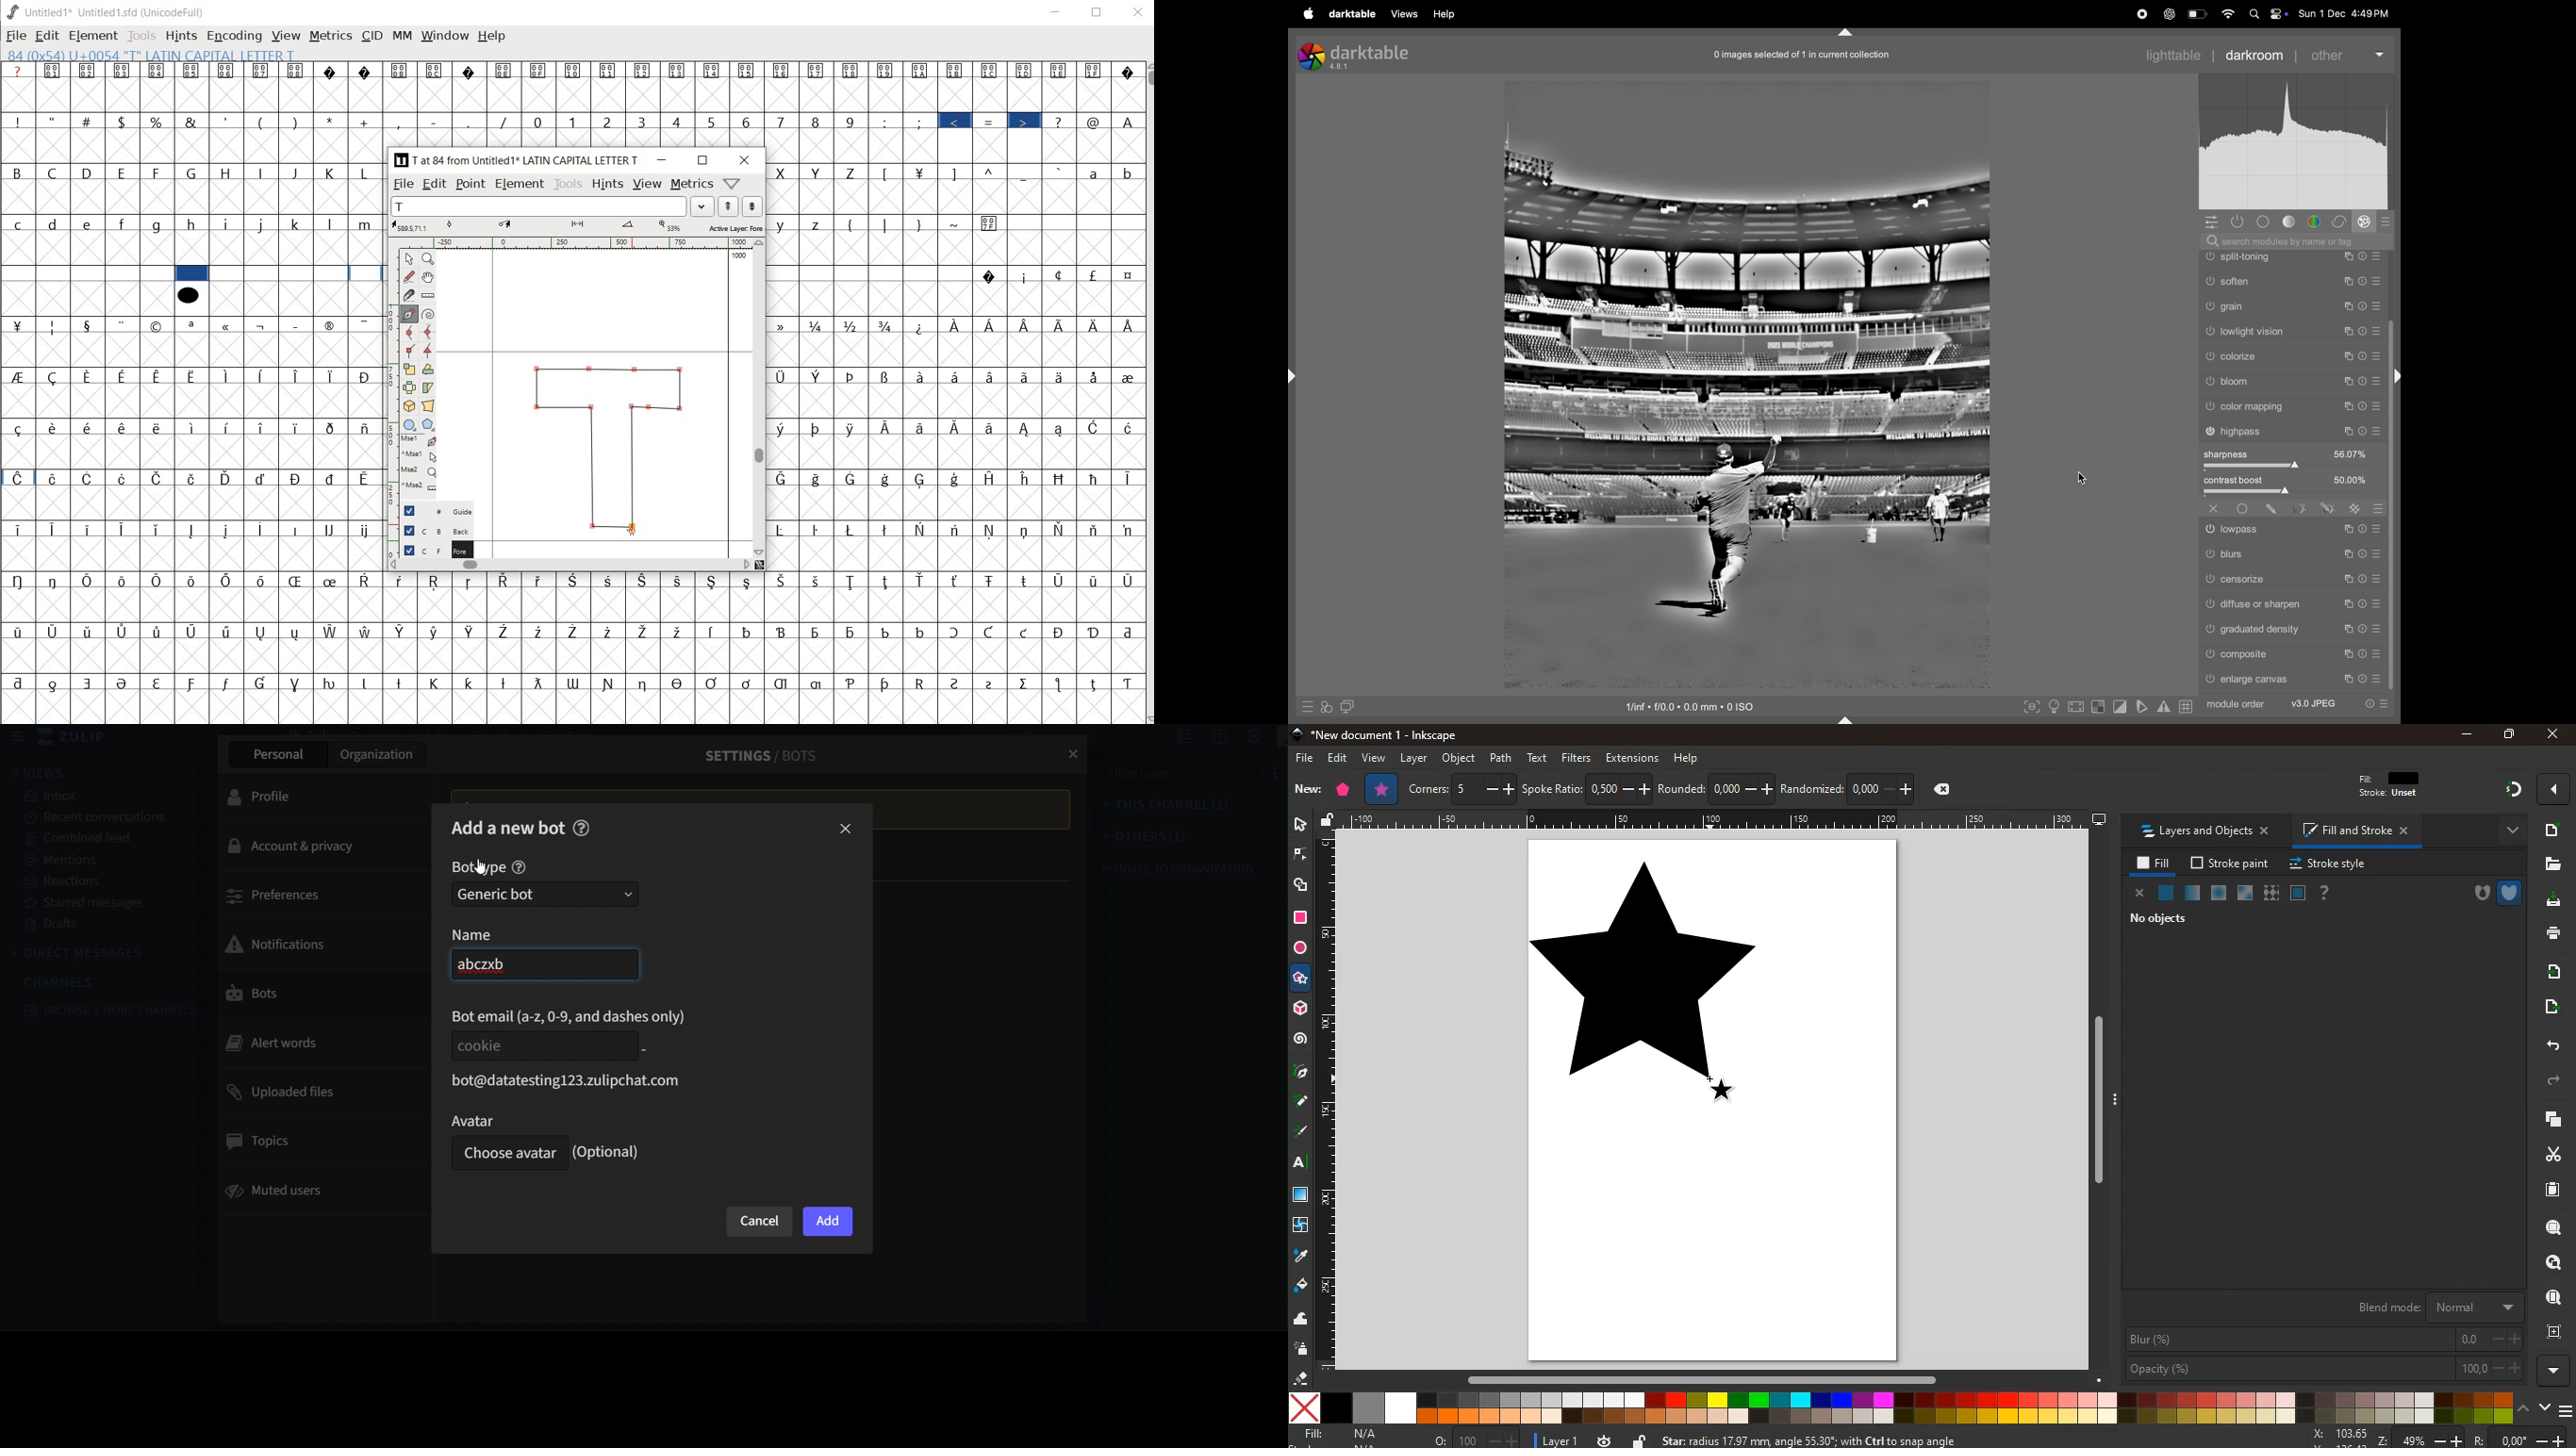  Describe the element at coordinates (1716, 787) in the screenshot. I see `rounded` at that location.